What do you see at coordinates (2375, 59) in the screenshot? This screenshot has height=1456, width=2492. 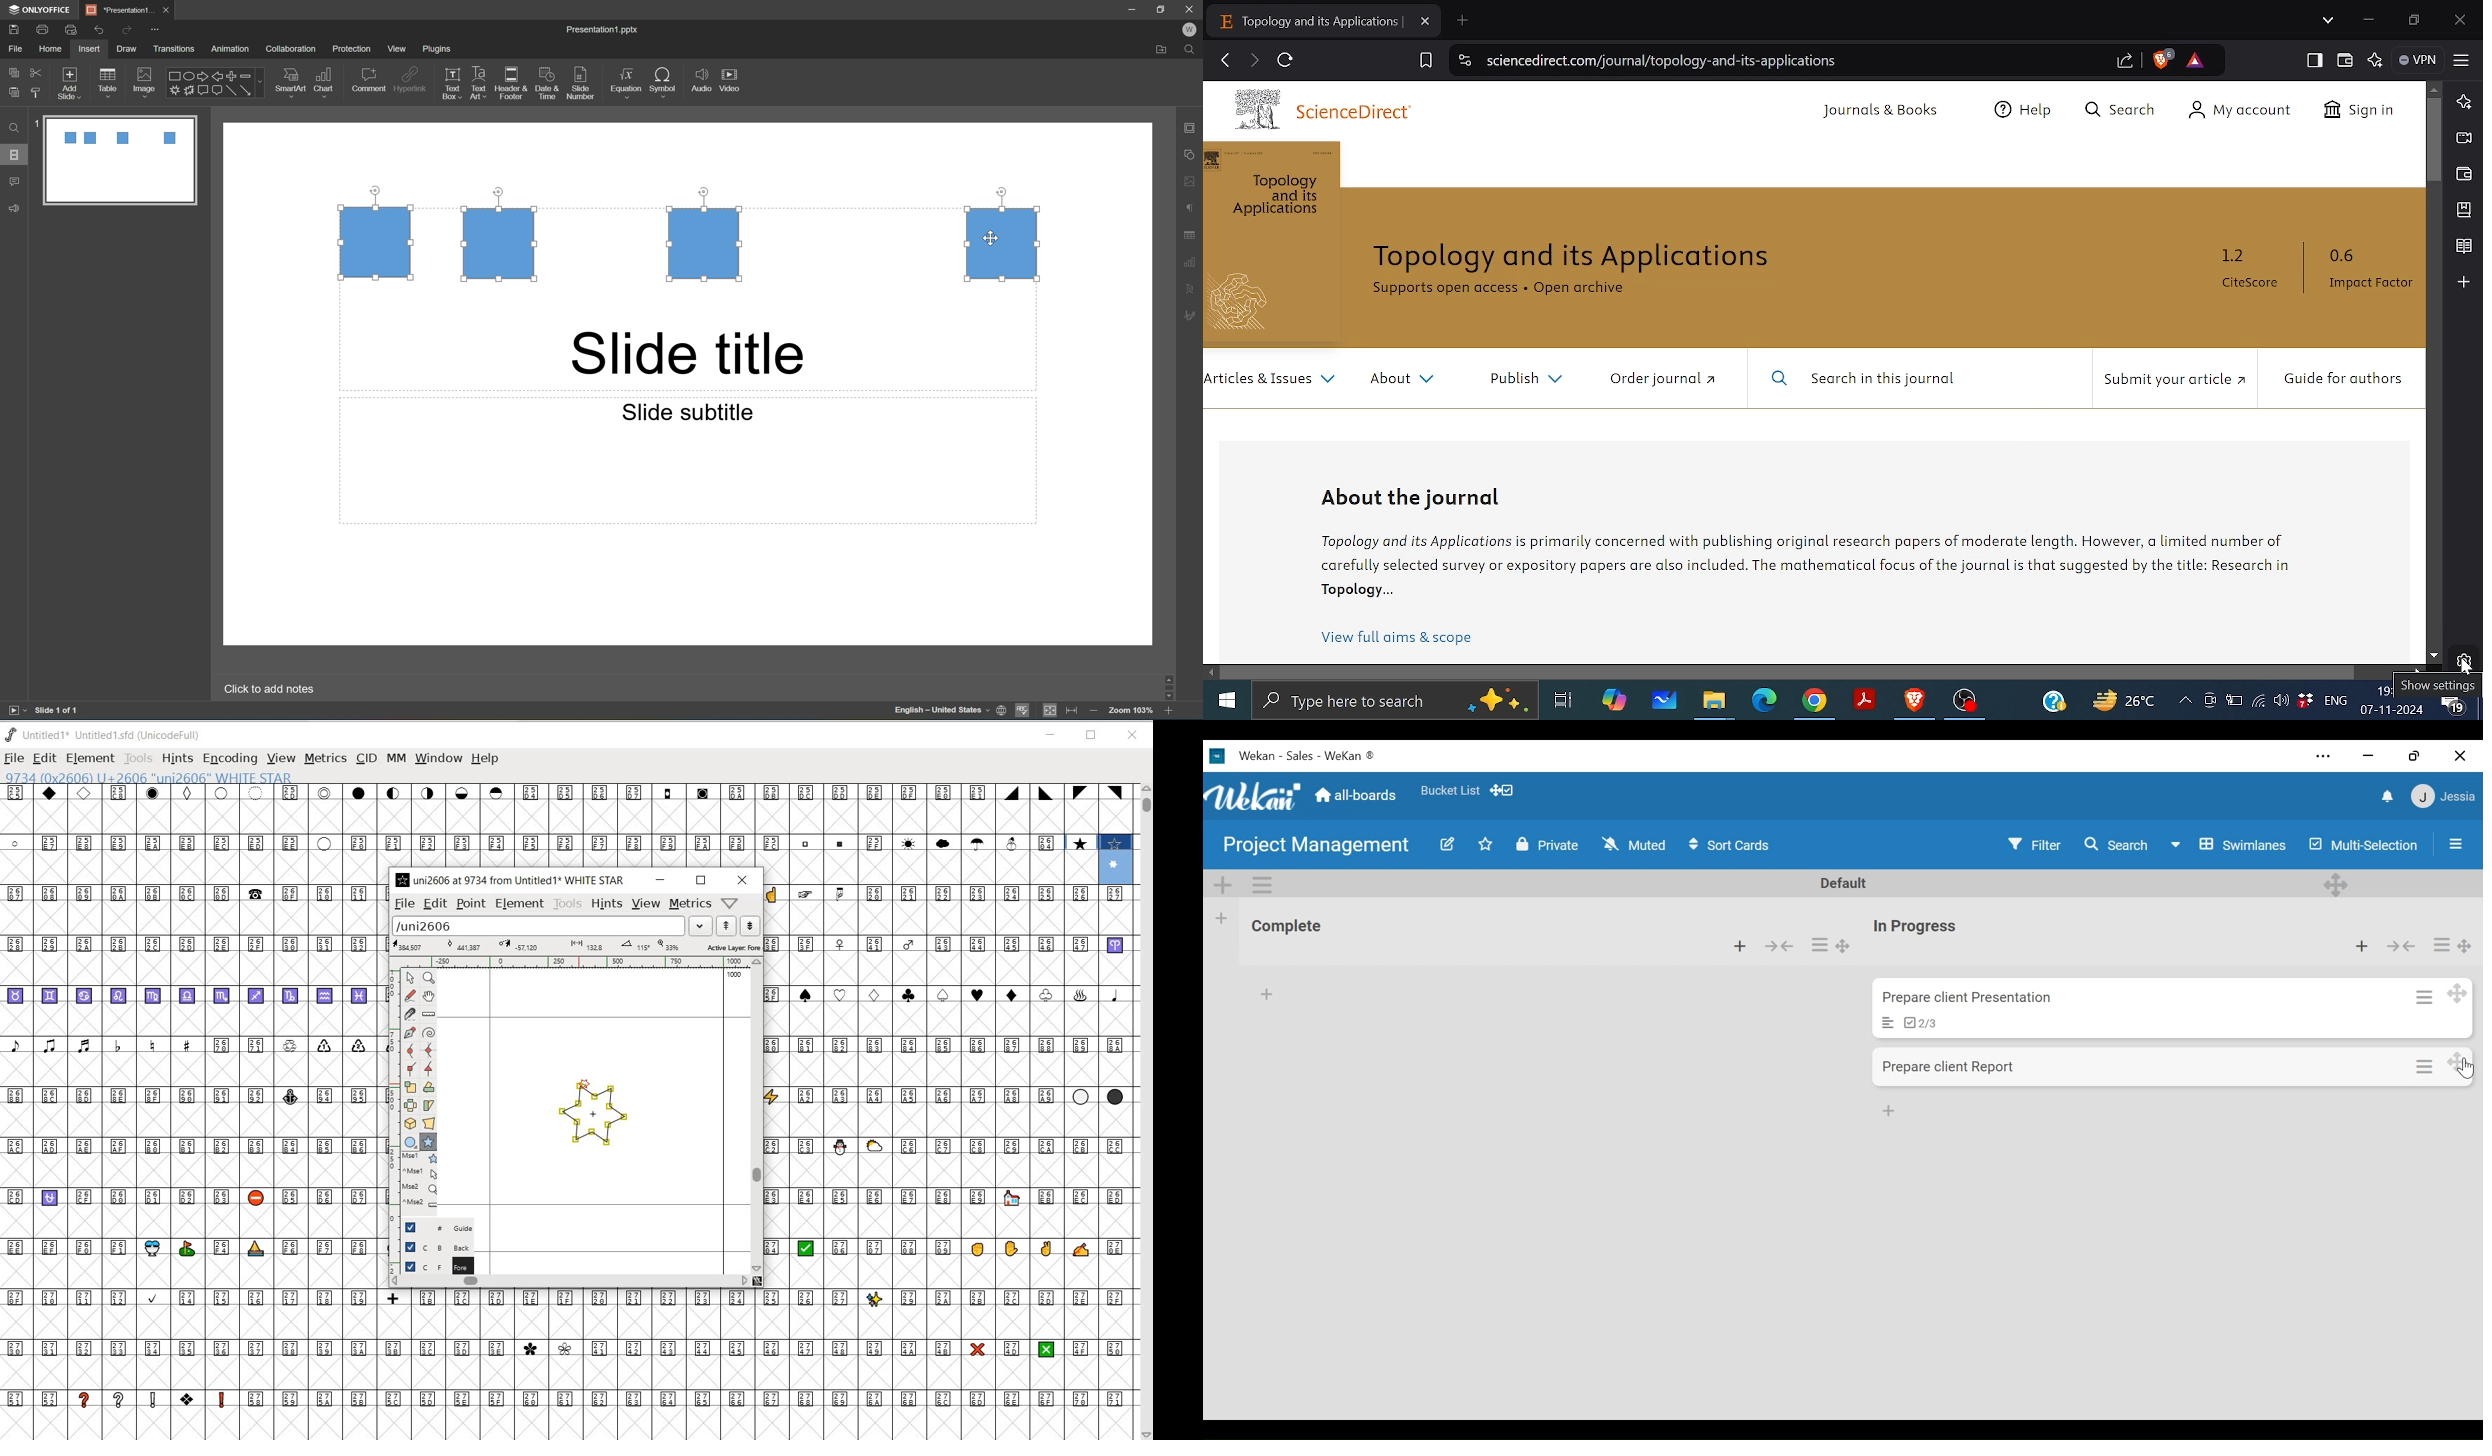 I see `Leo AI` at bounding box center [2375, 59].